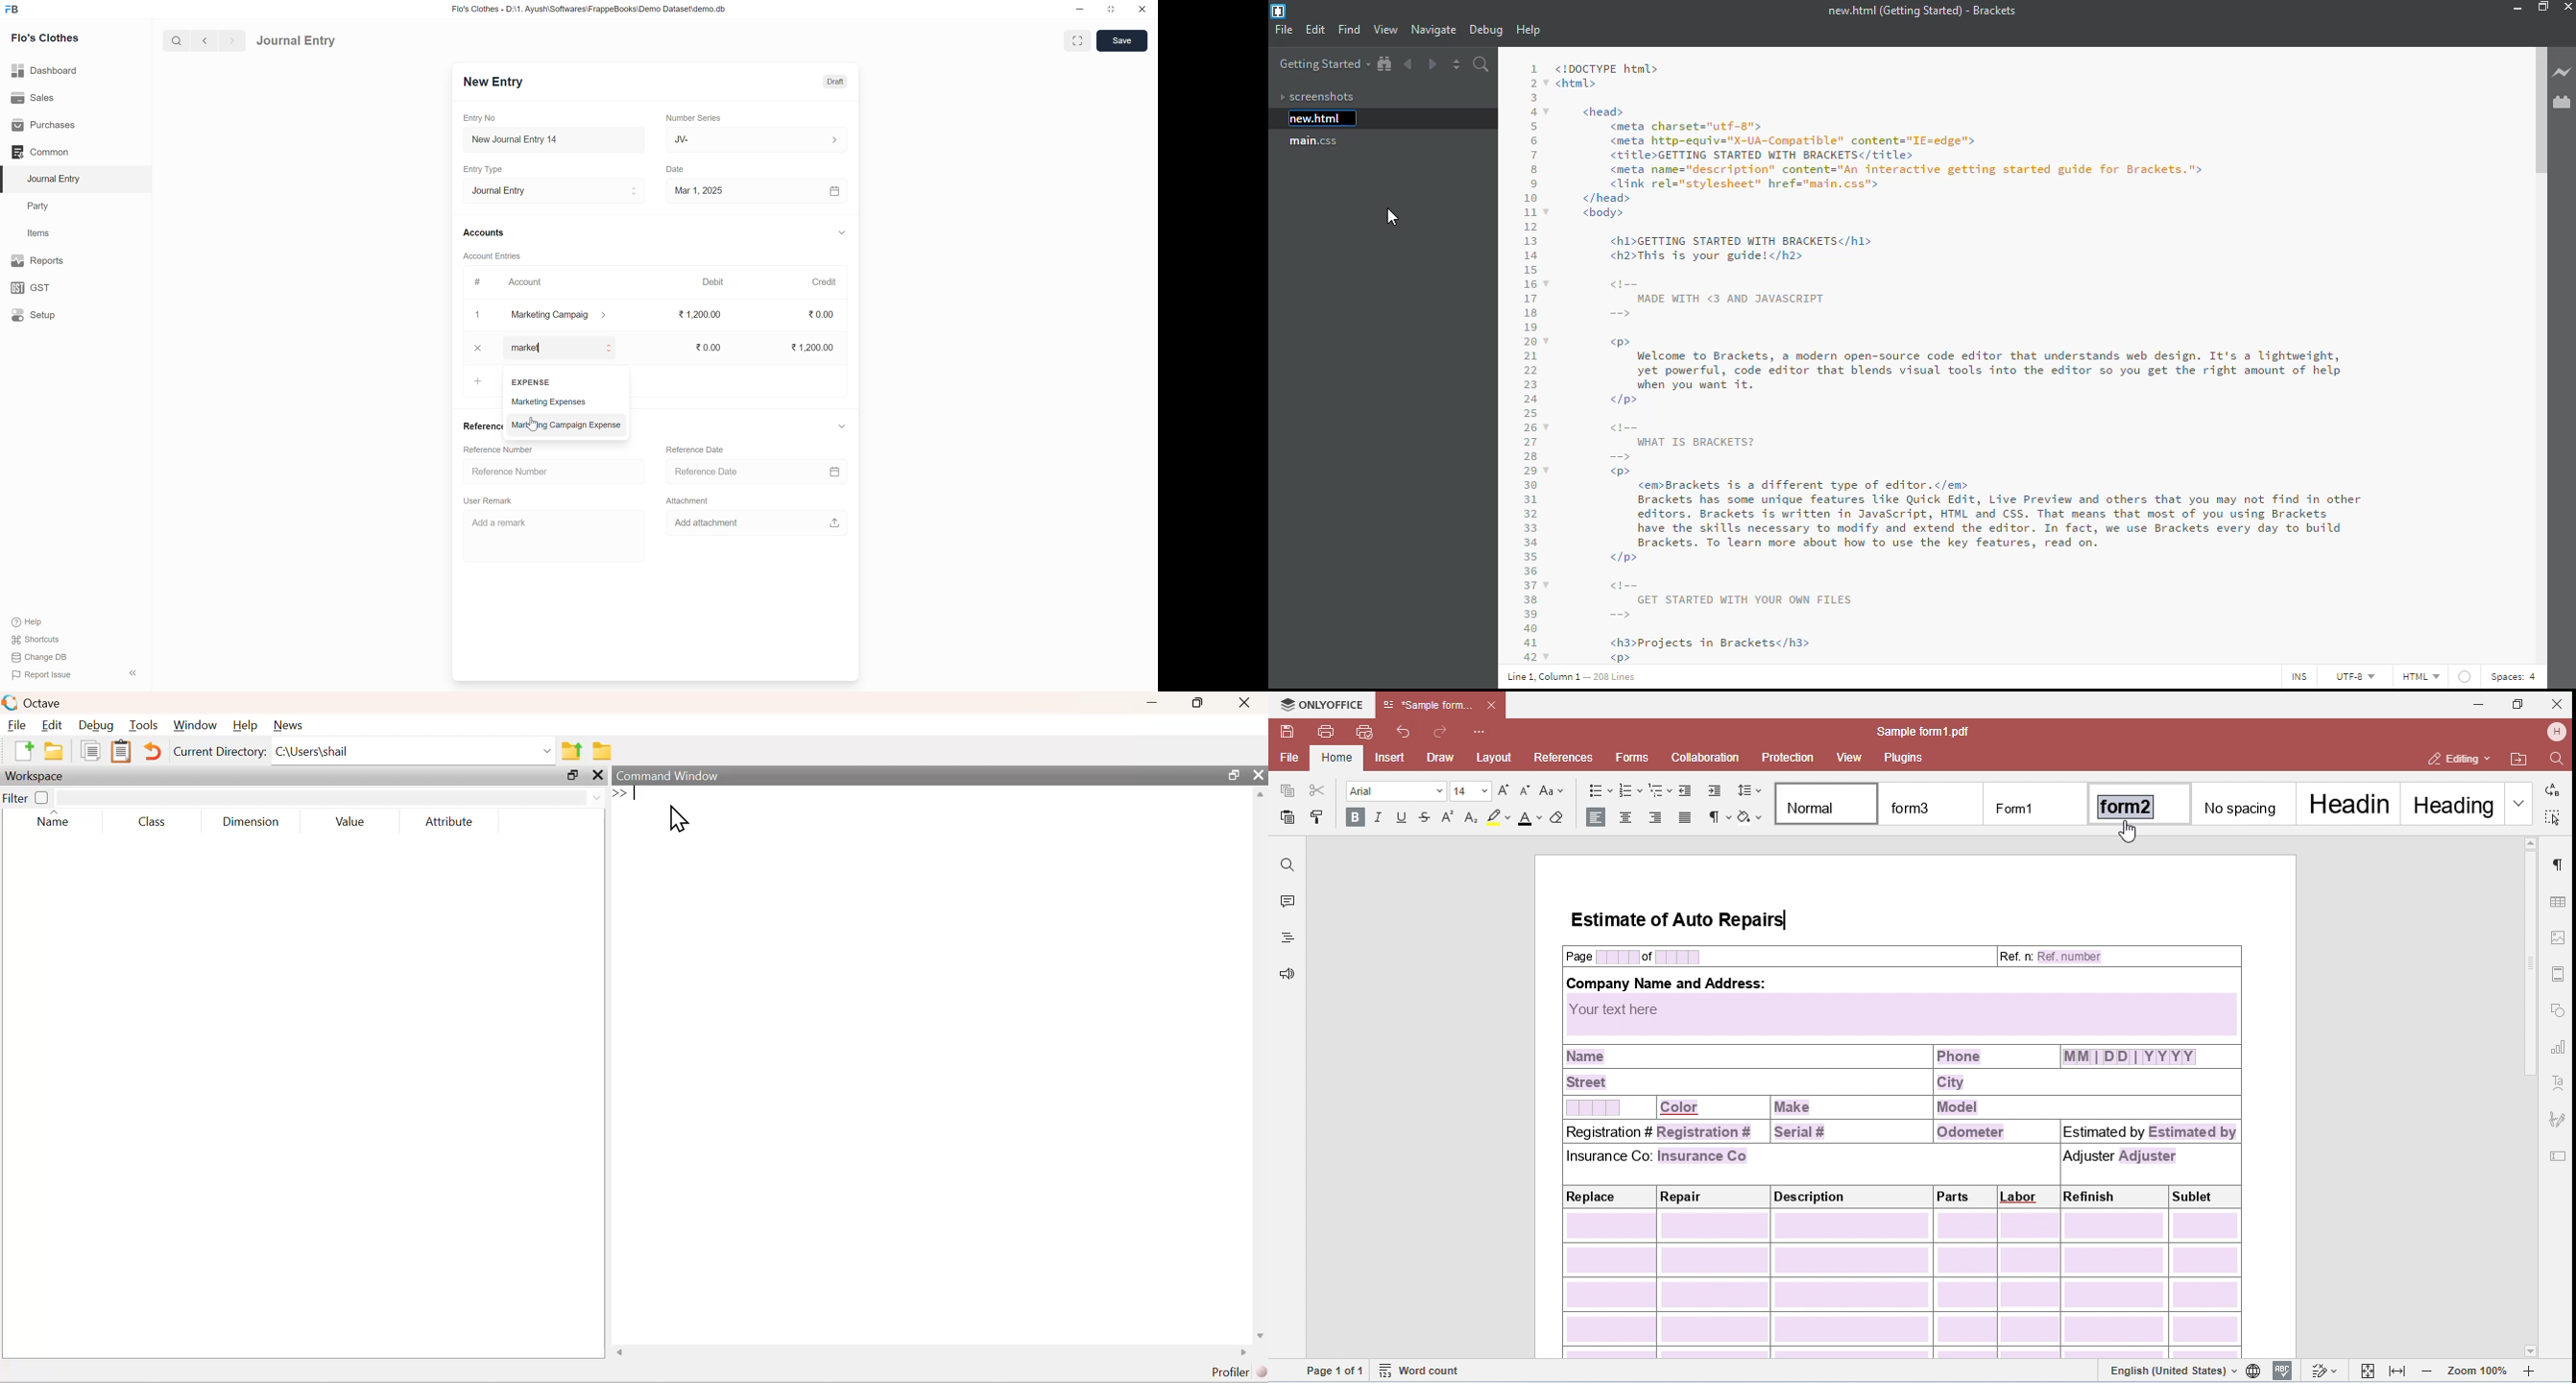 This screenshot has width=2576, height=1400. I want to click on search, so click(176, 40).